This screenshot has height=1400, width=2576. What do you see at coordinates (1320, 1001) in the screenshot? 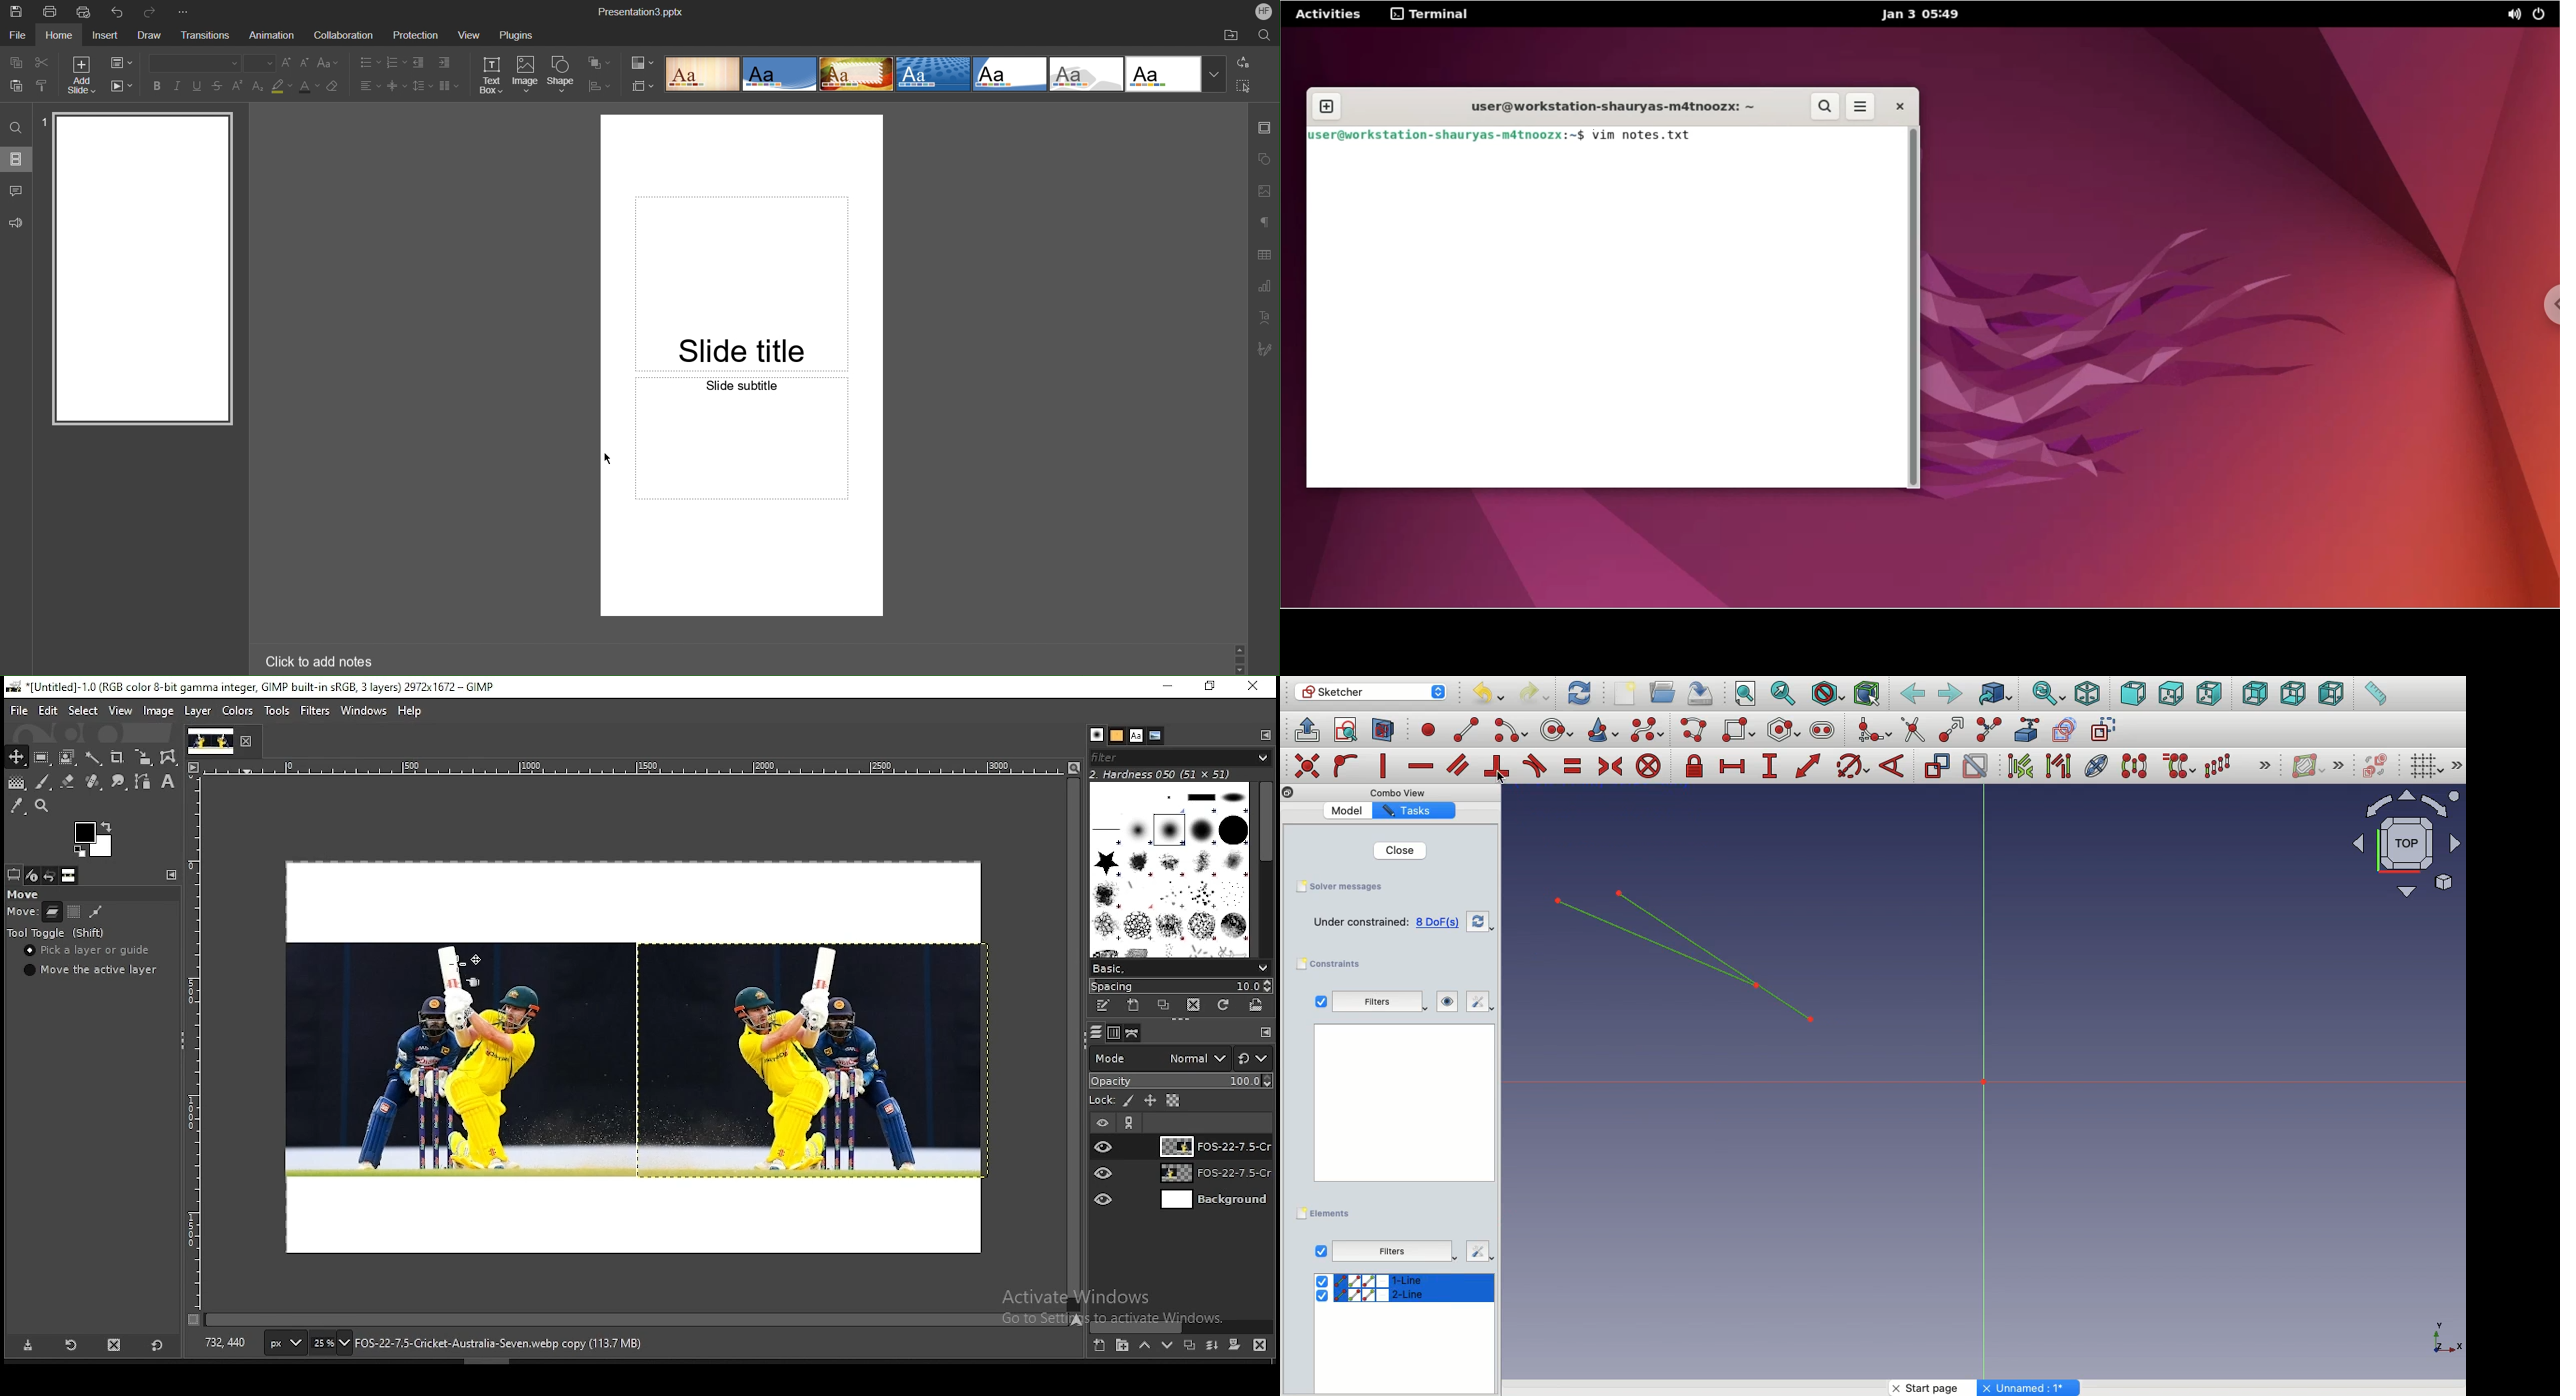
I see `Checkbox` at bounding box center [1320, 1001].